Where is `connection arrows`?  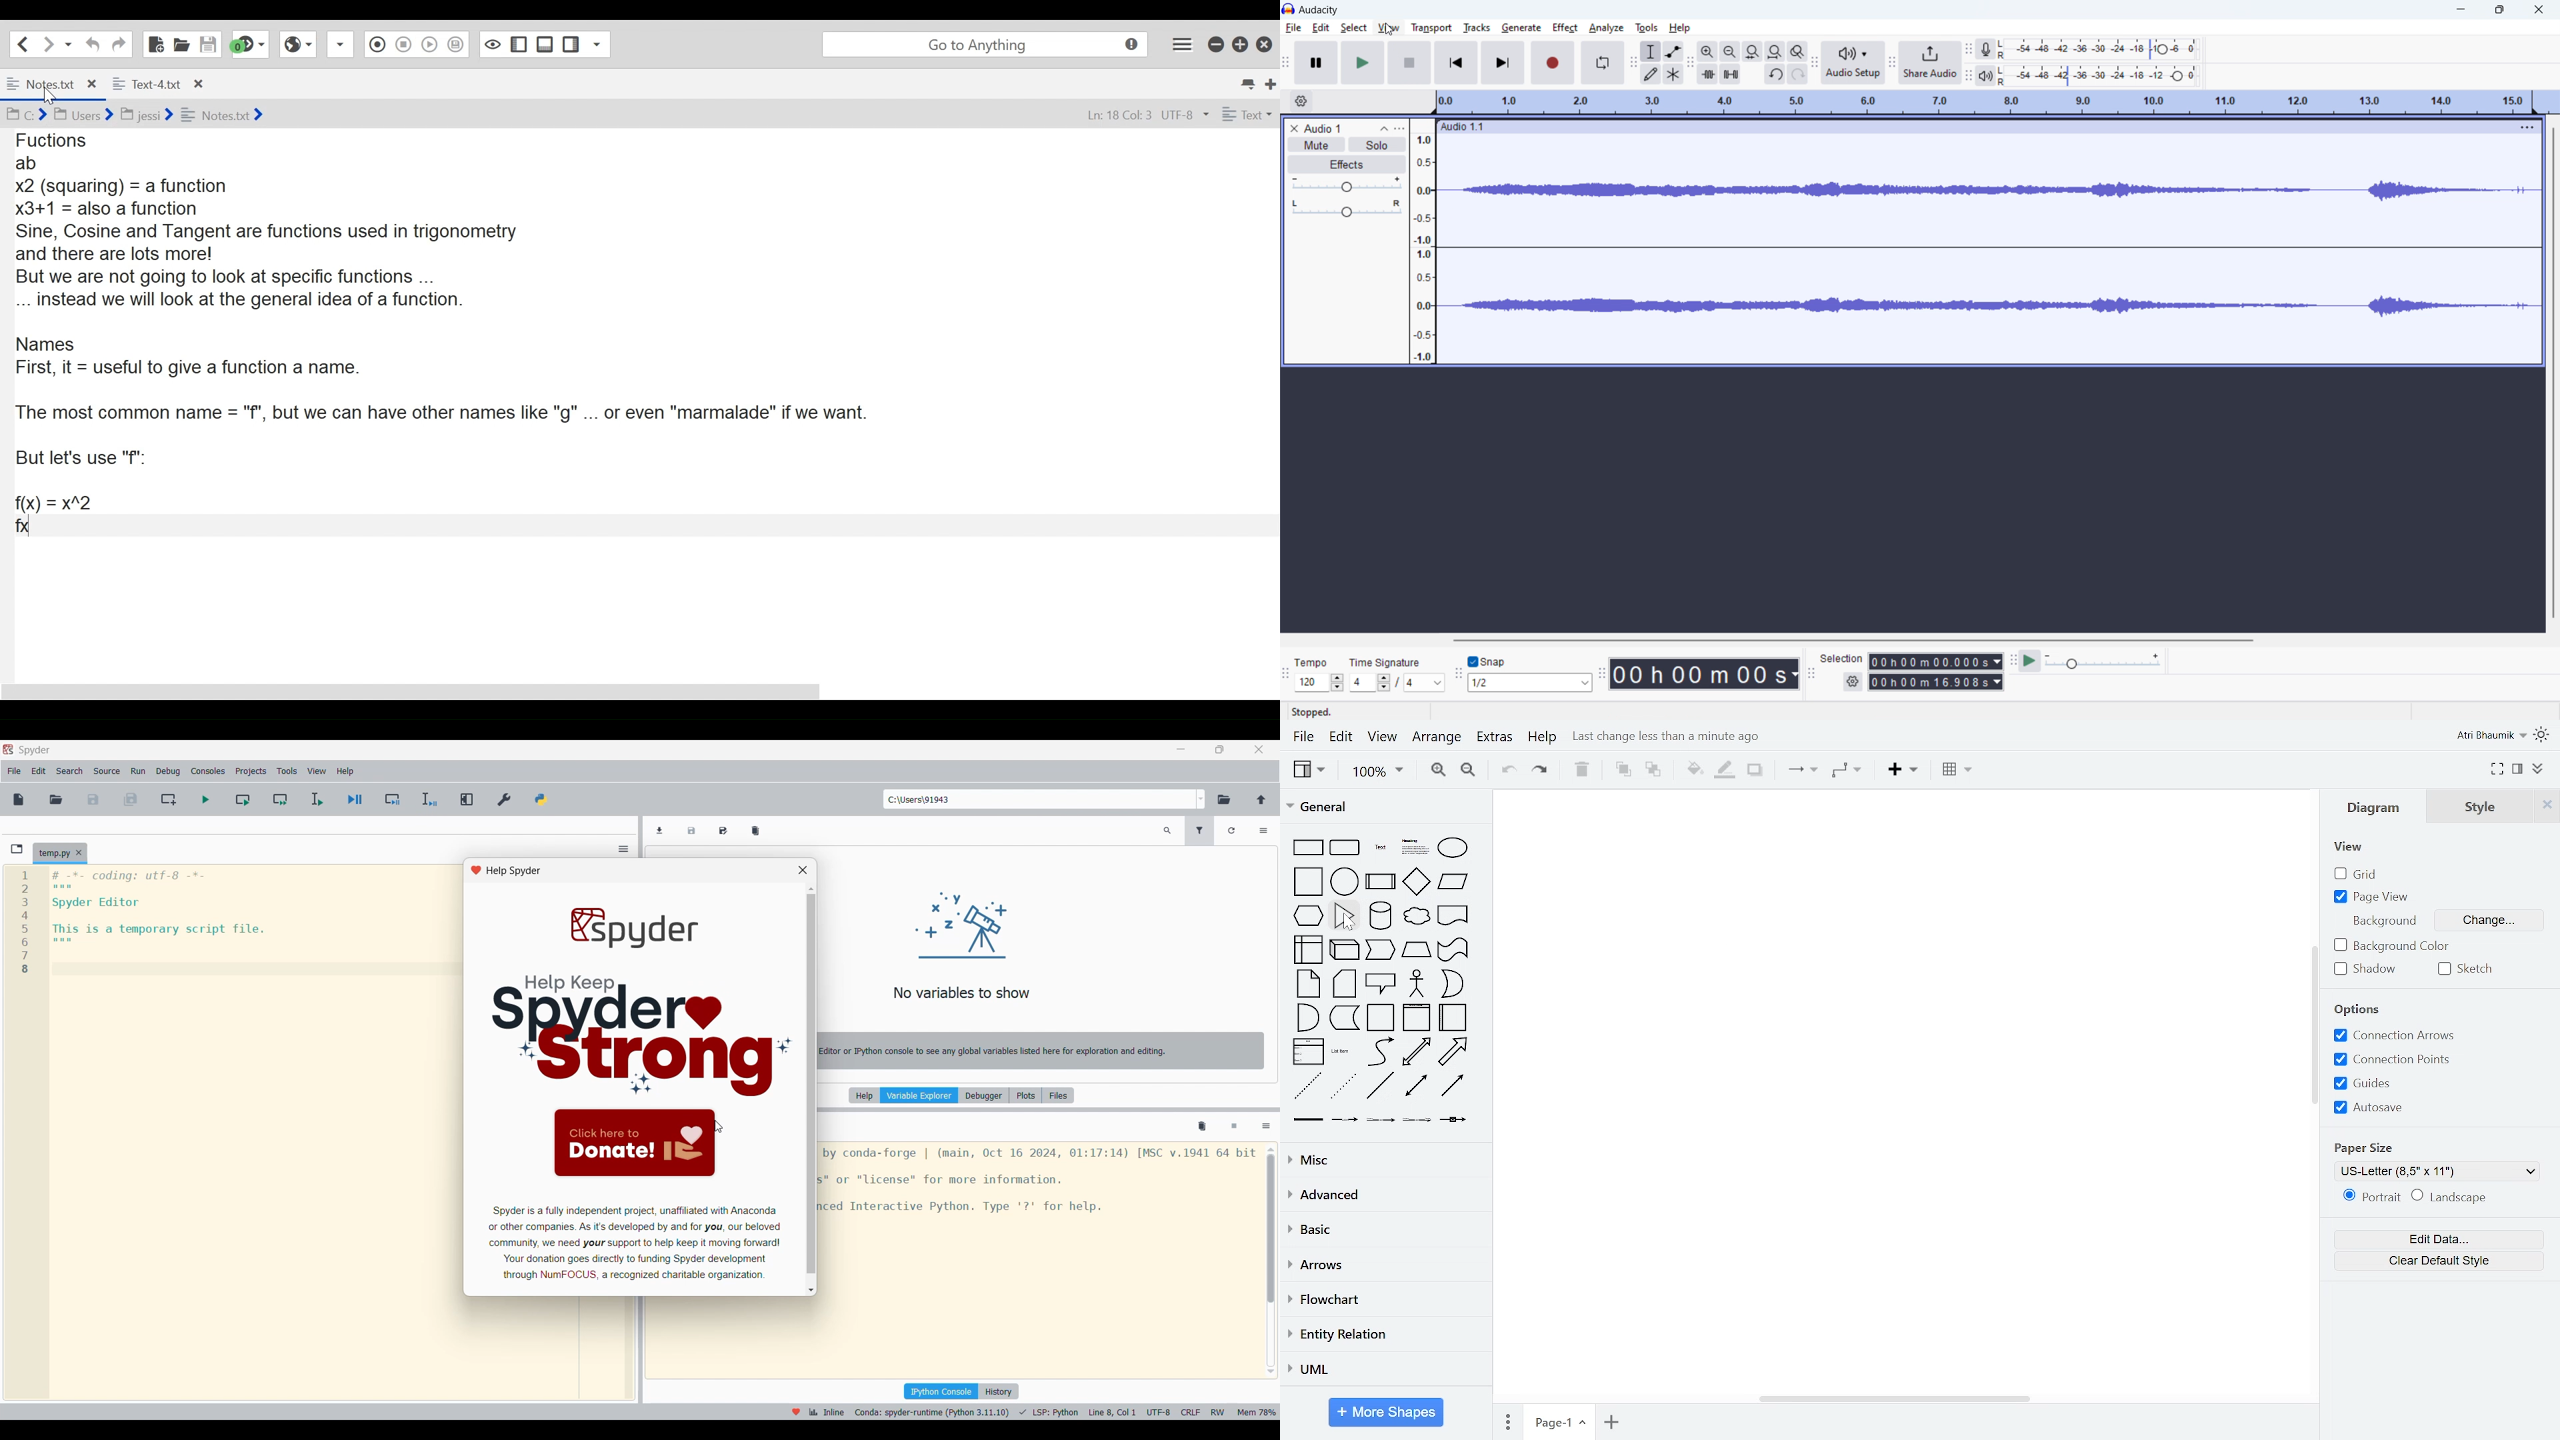 connection arrows is located at coordinates (2404, 1035).